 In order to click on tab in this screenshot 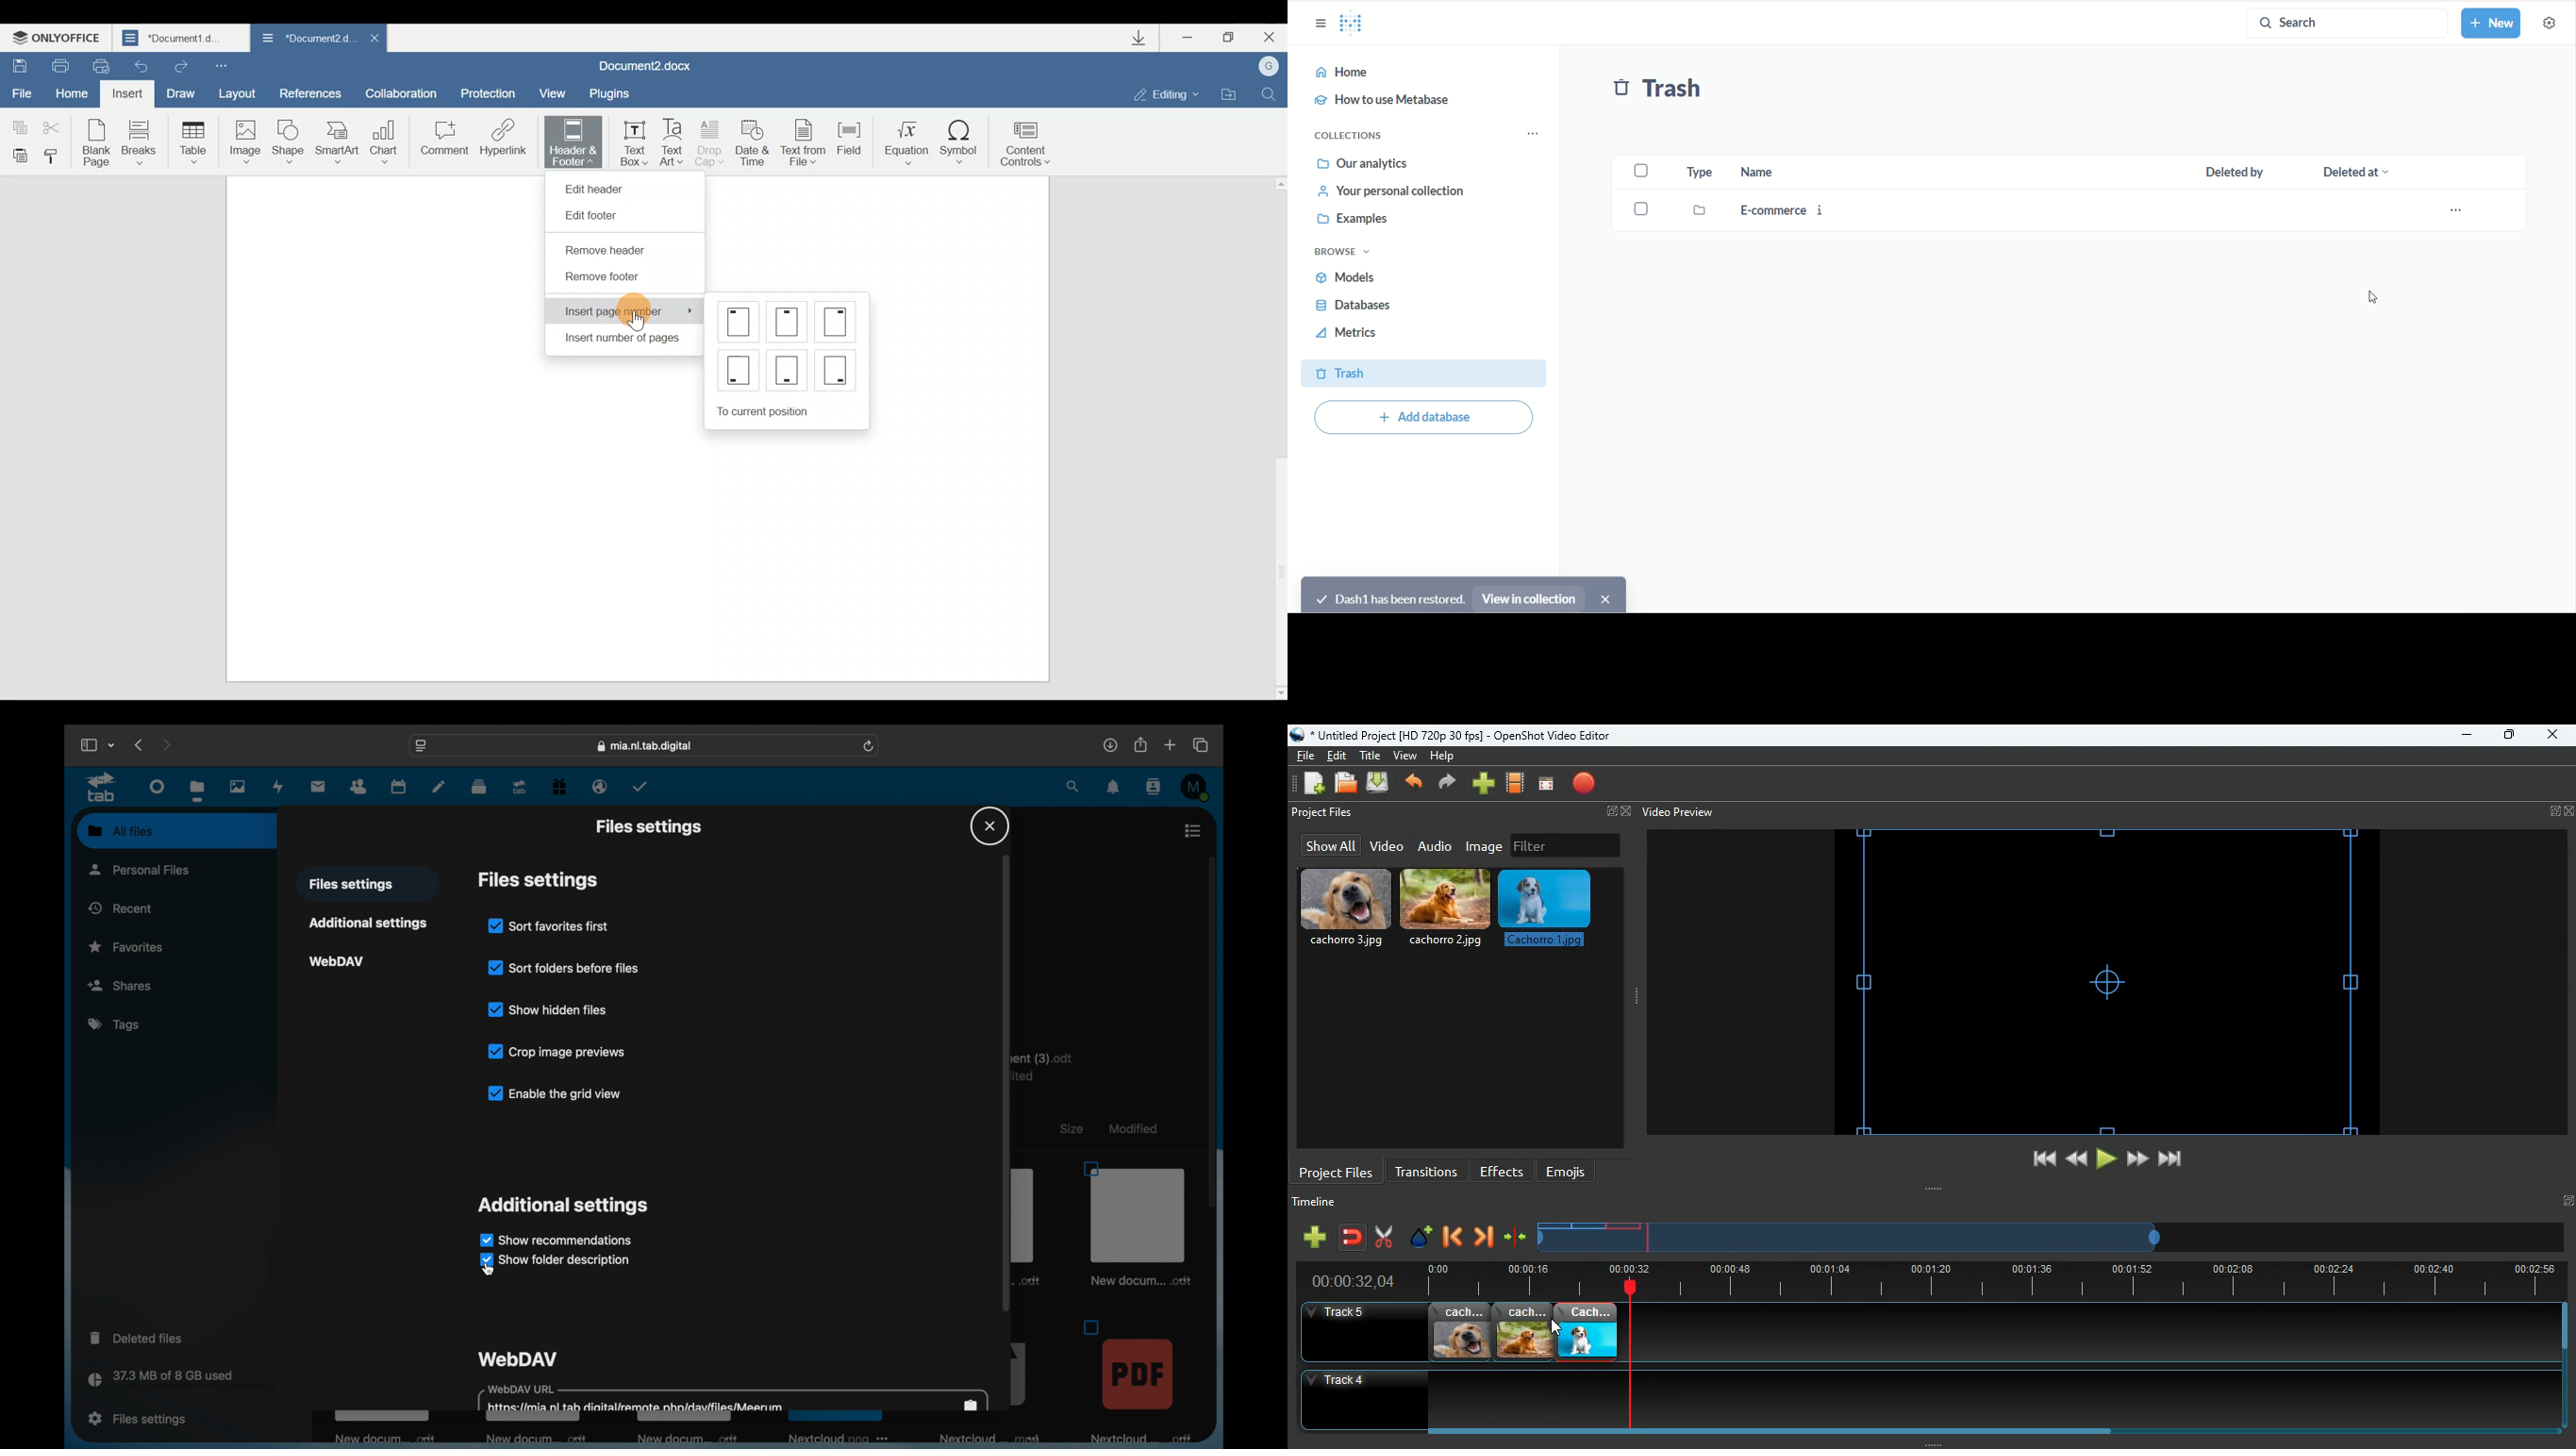, I will do `click(520, 788)`.